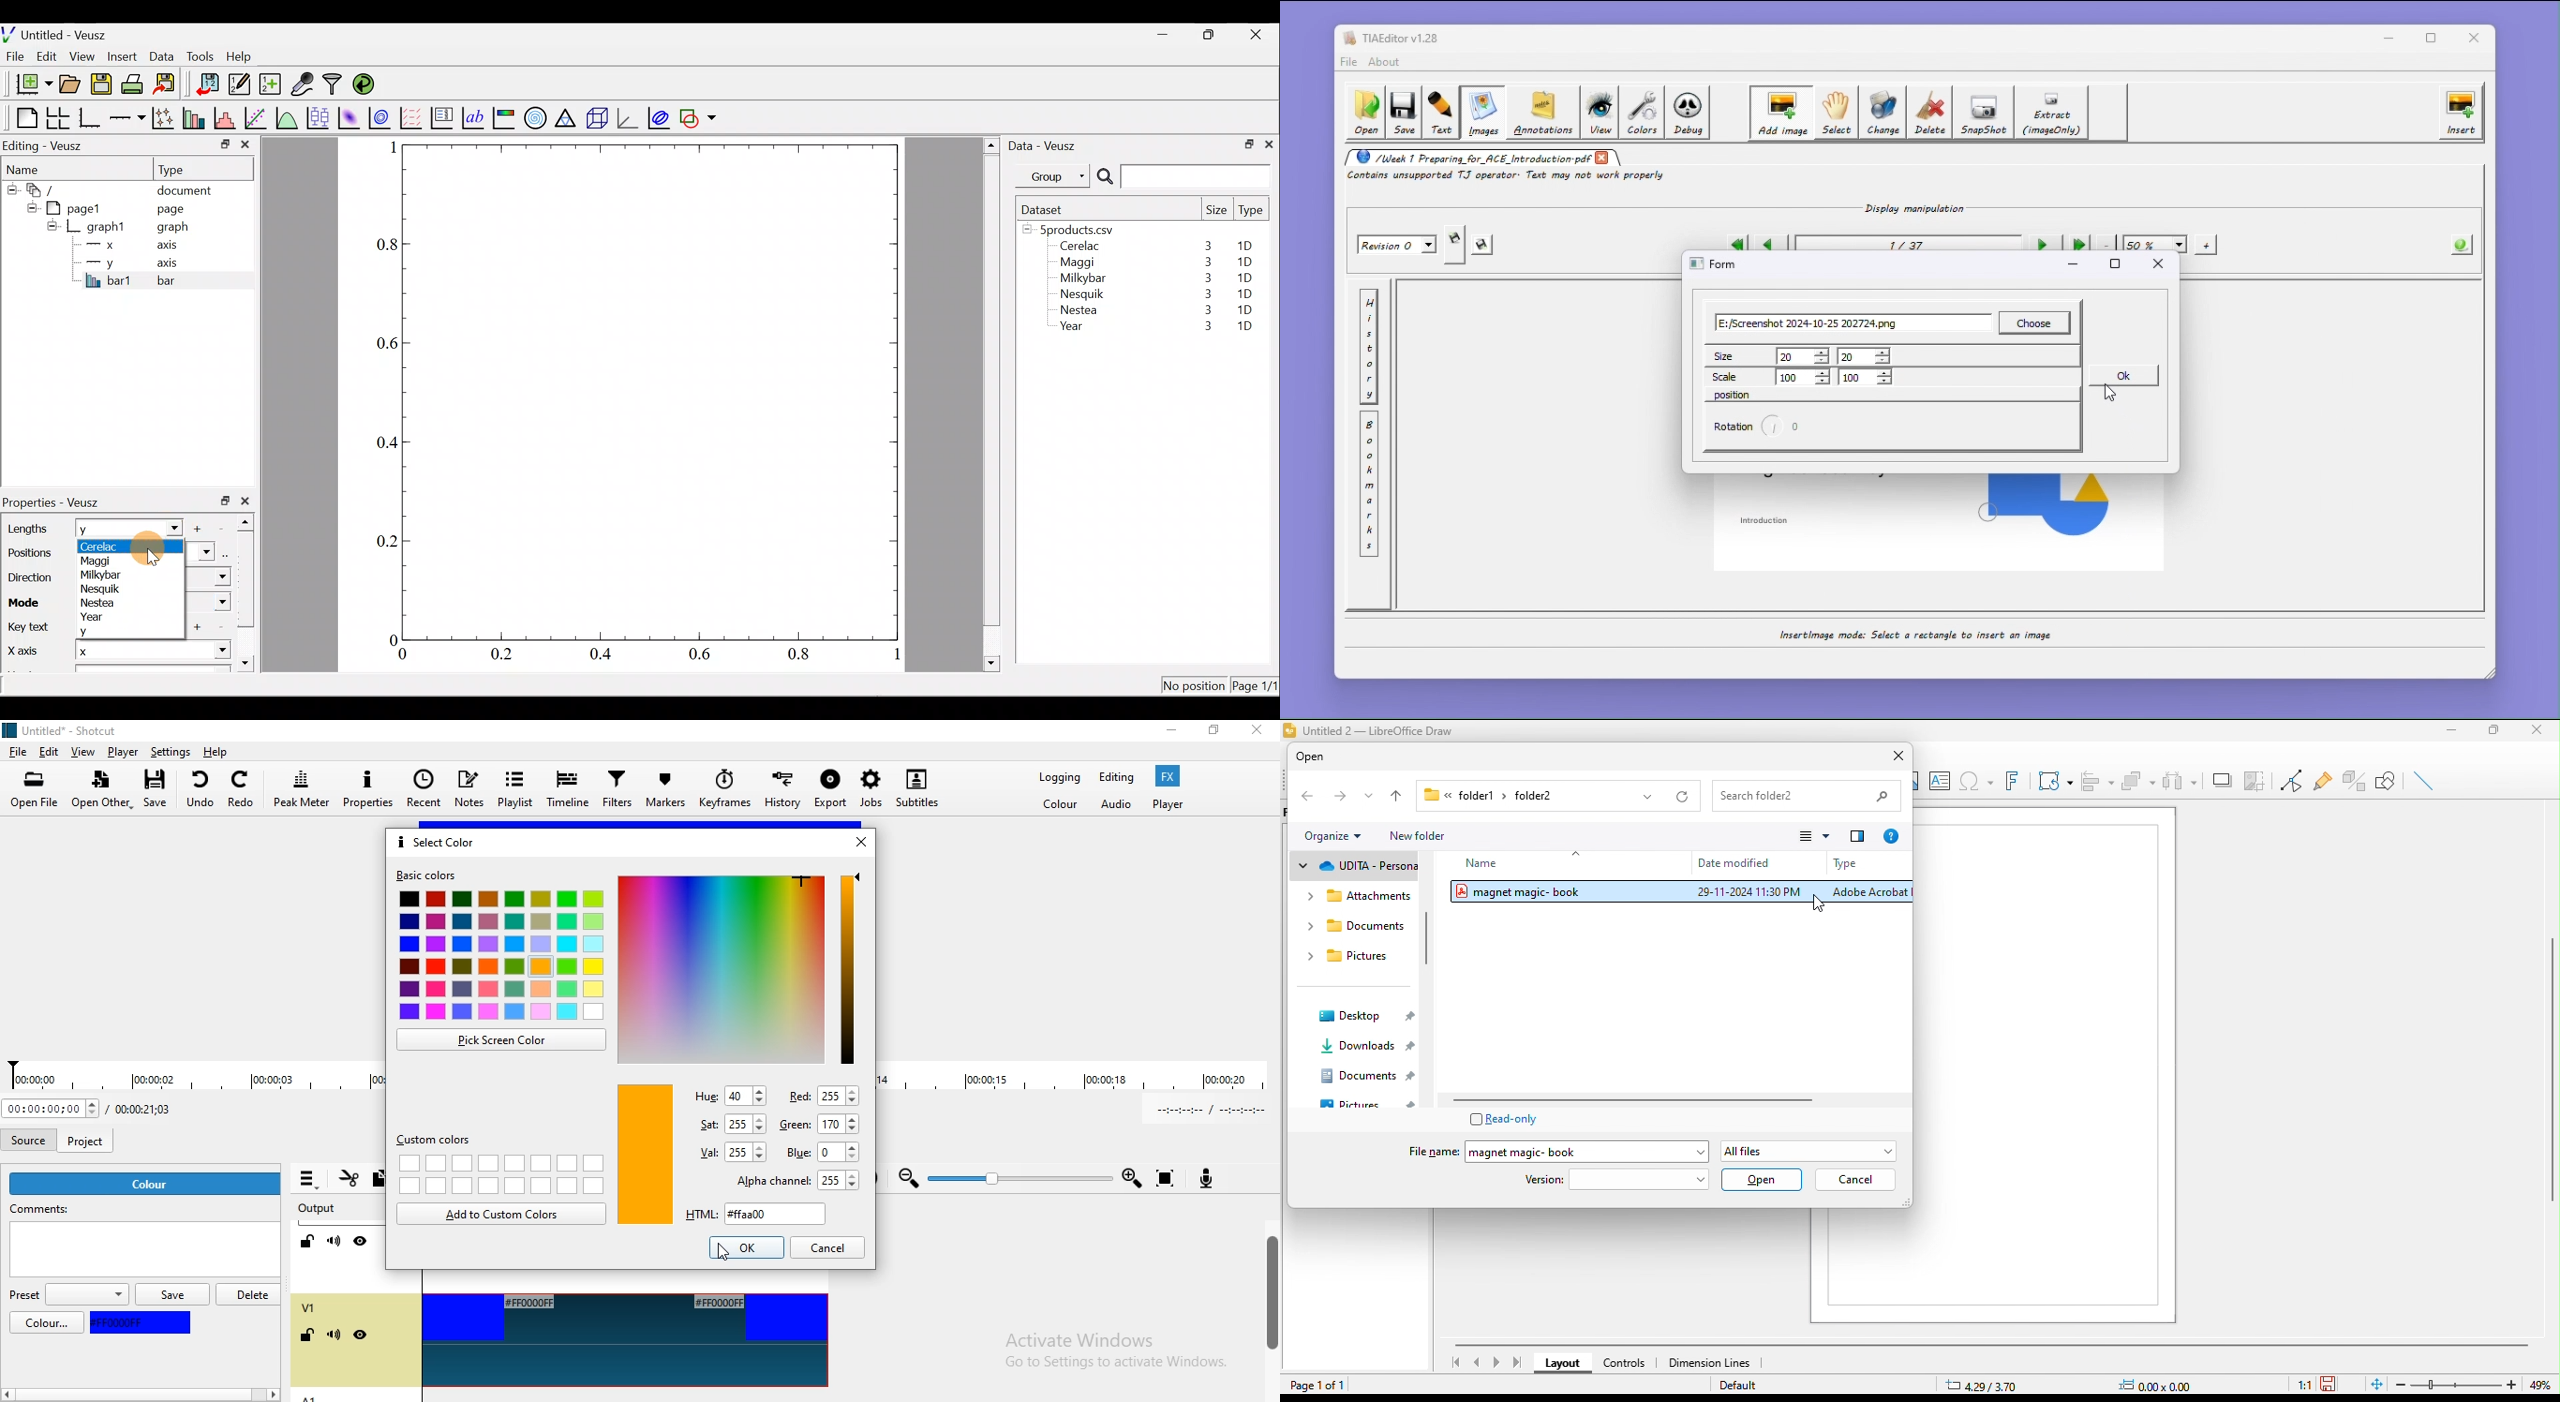  Describe the element at coordinates (1245, 309) in the screenshot. I see `1D` at that location.